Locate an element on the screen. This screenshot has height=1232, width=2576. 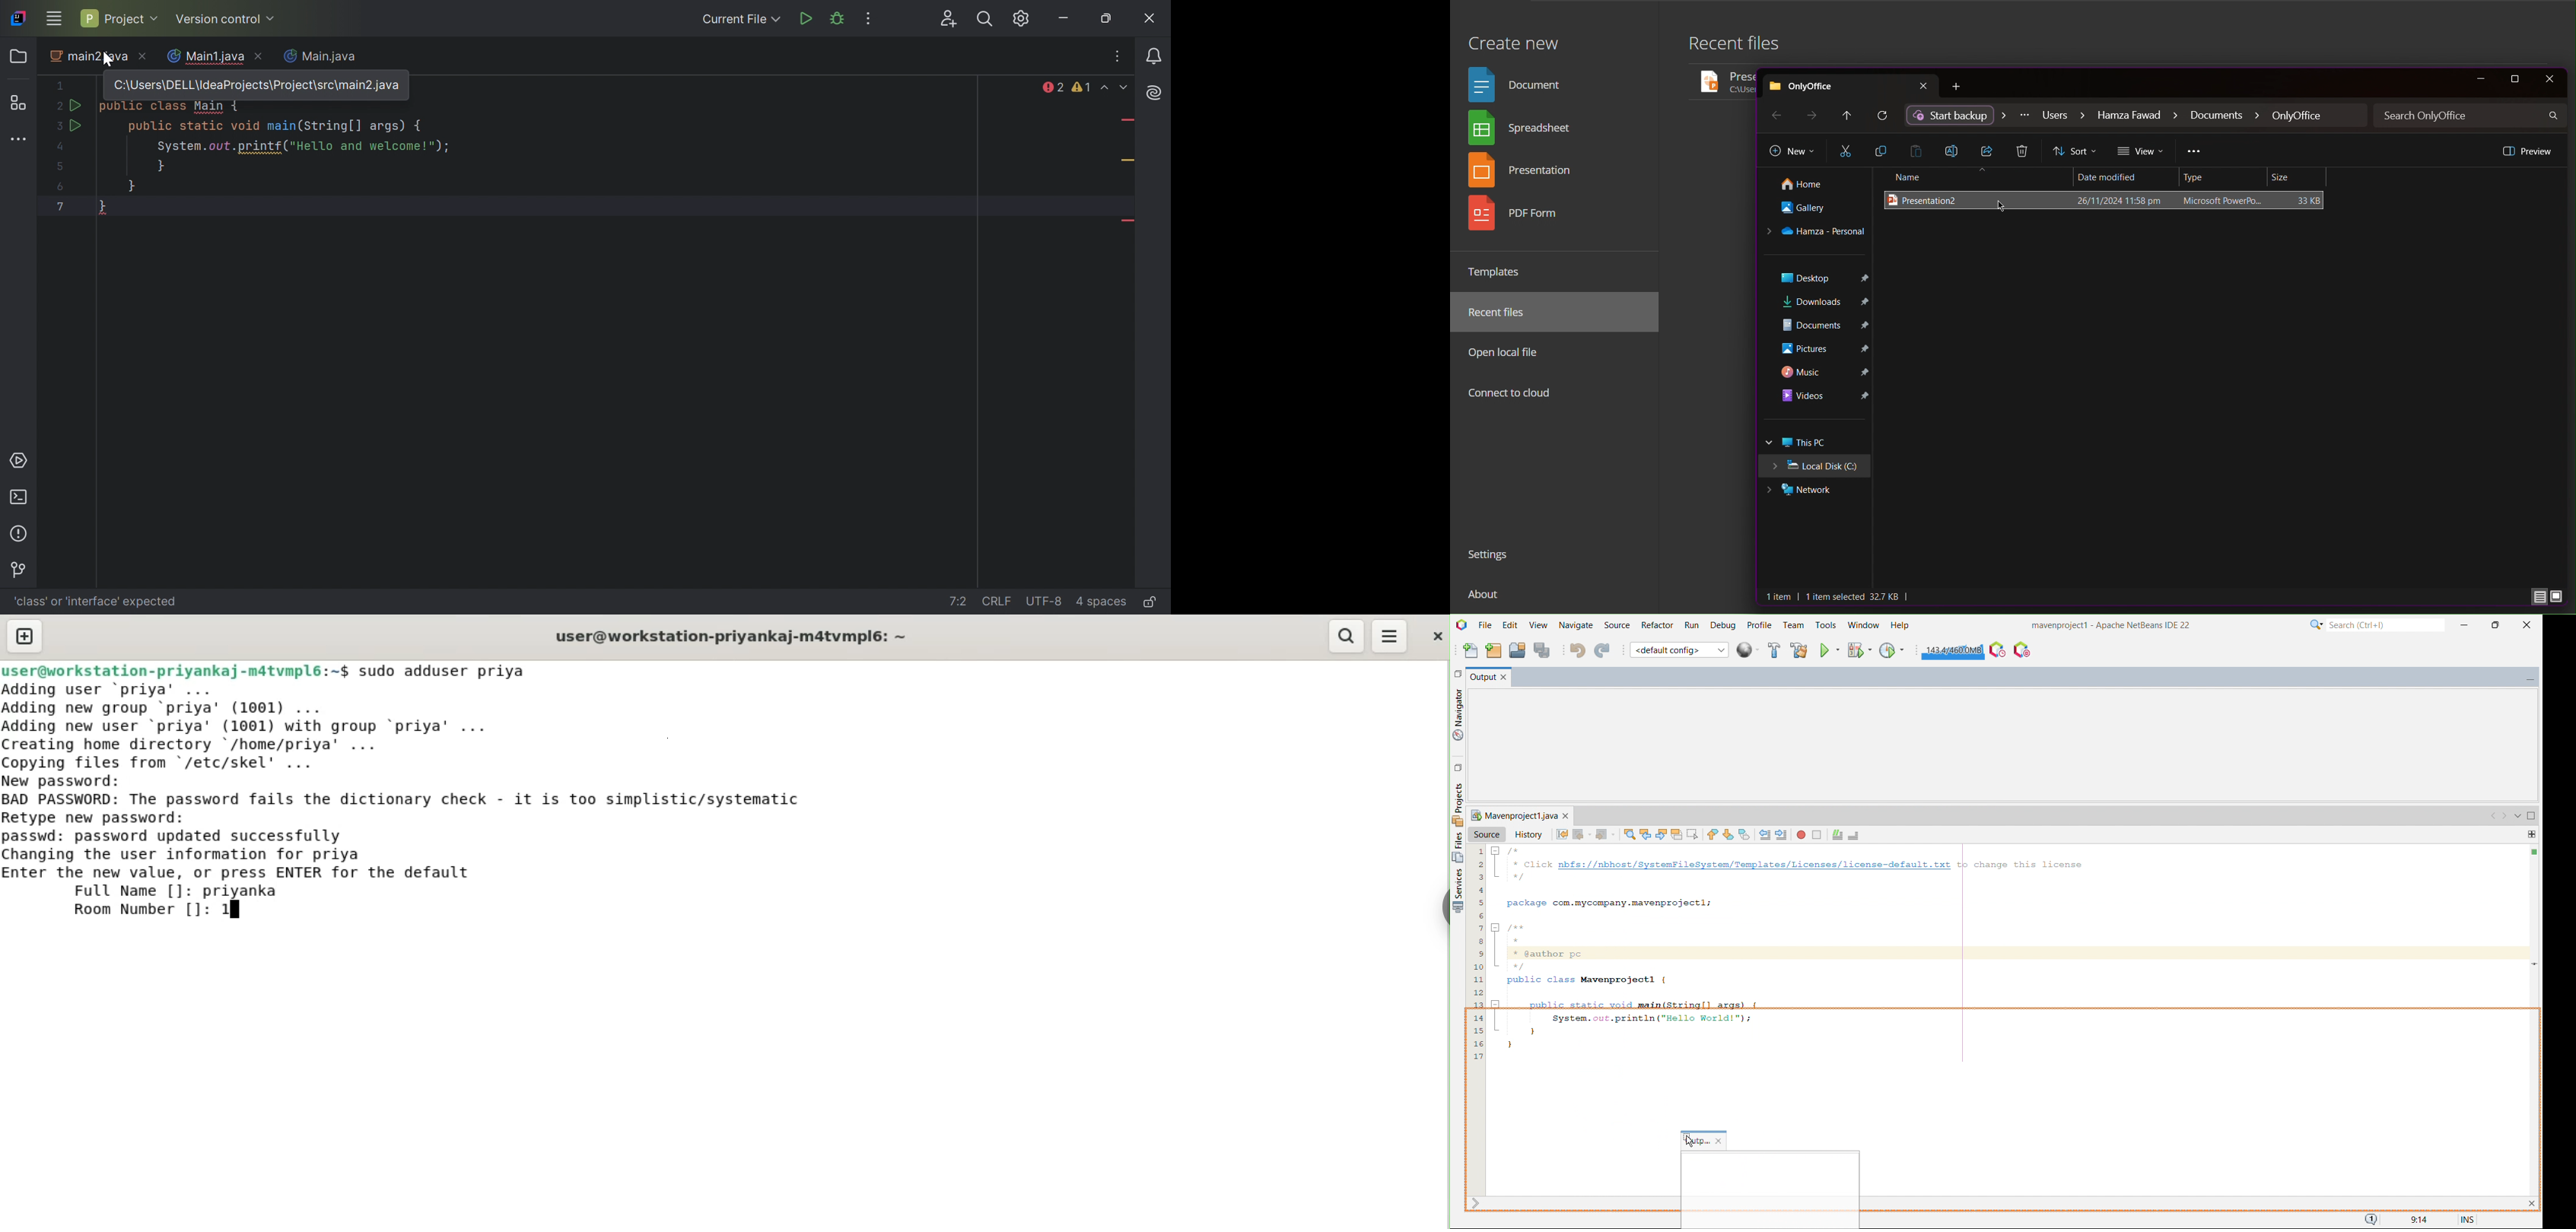
Minimize is located at coordinates (1067, 19).